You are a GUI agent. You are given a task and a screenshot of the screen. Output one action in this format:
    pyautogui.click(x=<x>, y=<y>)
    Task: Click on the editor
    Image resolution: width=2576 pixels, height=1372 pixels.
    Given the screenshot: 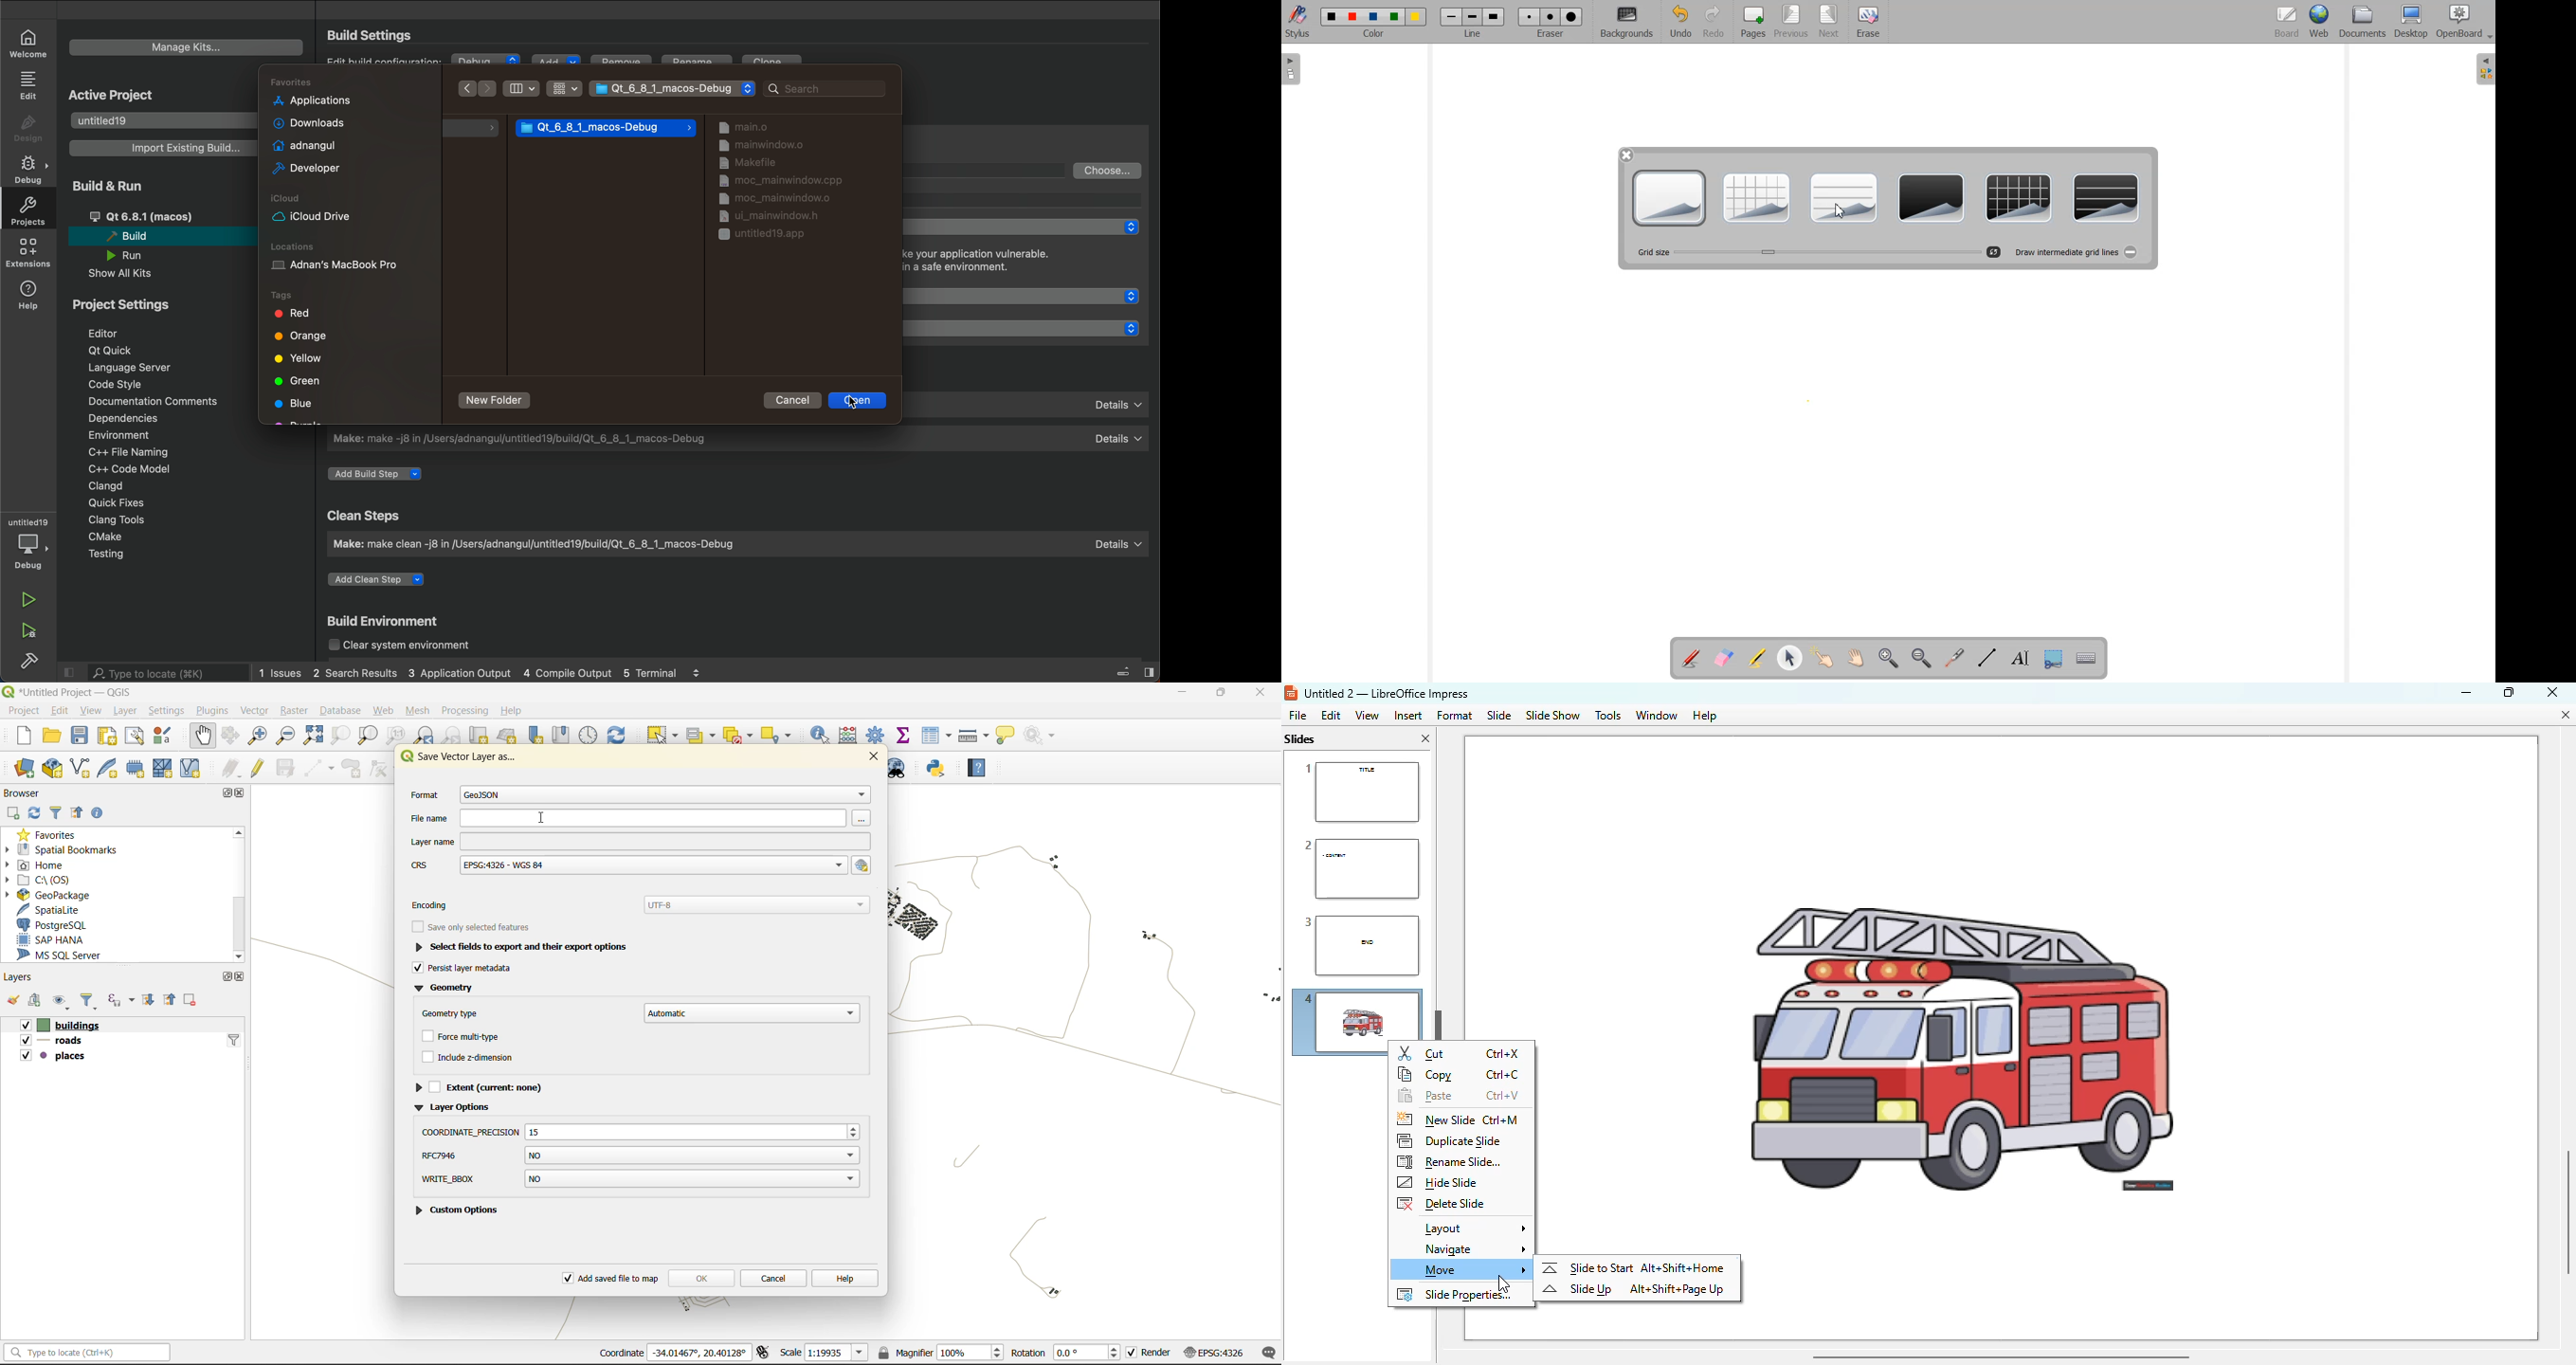 What is the action you would take?
    pyautogui.click(x=117, y=332)
    